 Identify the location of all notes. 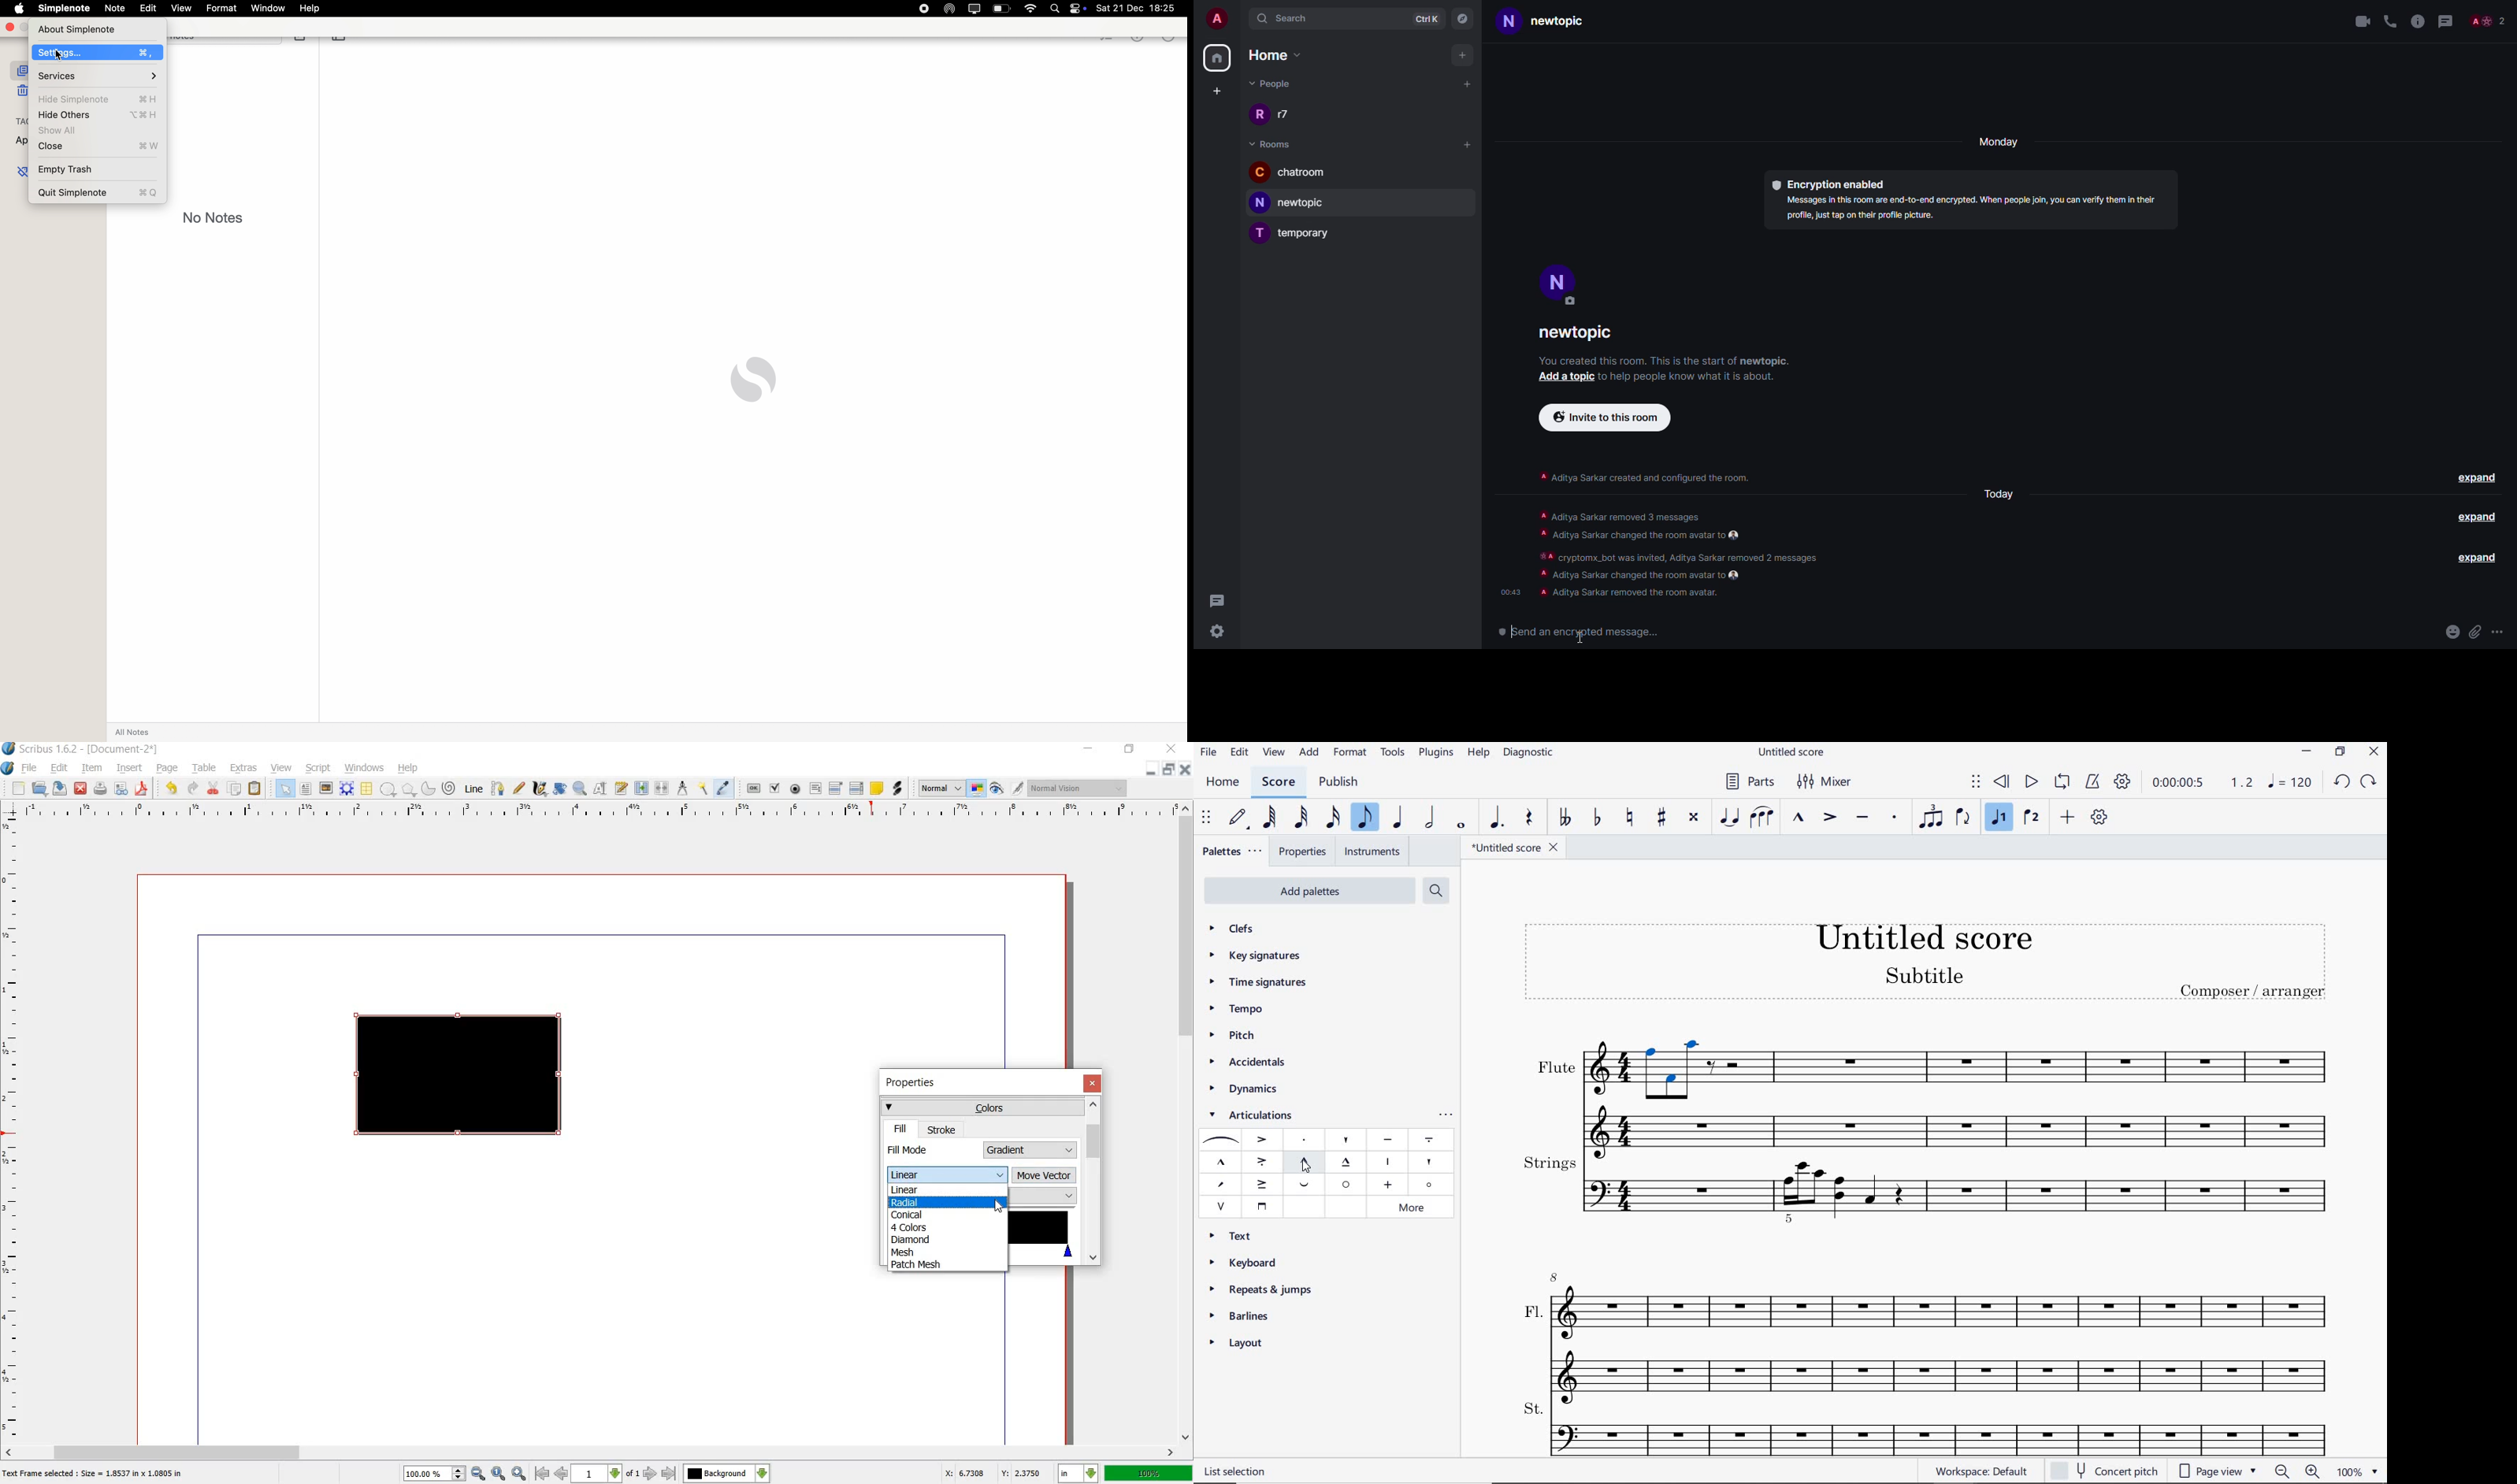
(134, 733).